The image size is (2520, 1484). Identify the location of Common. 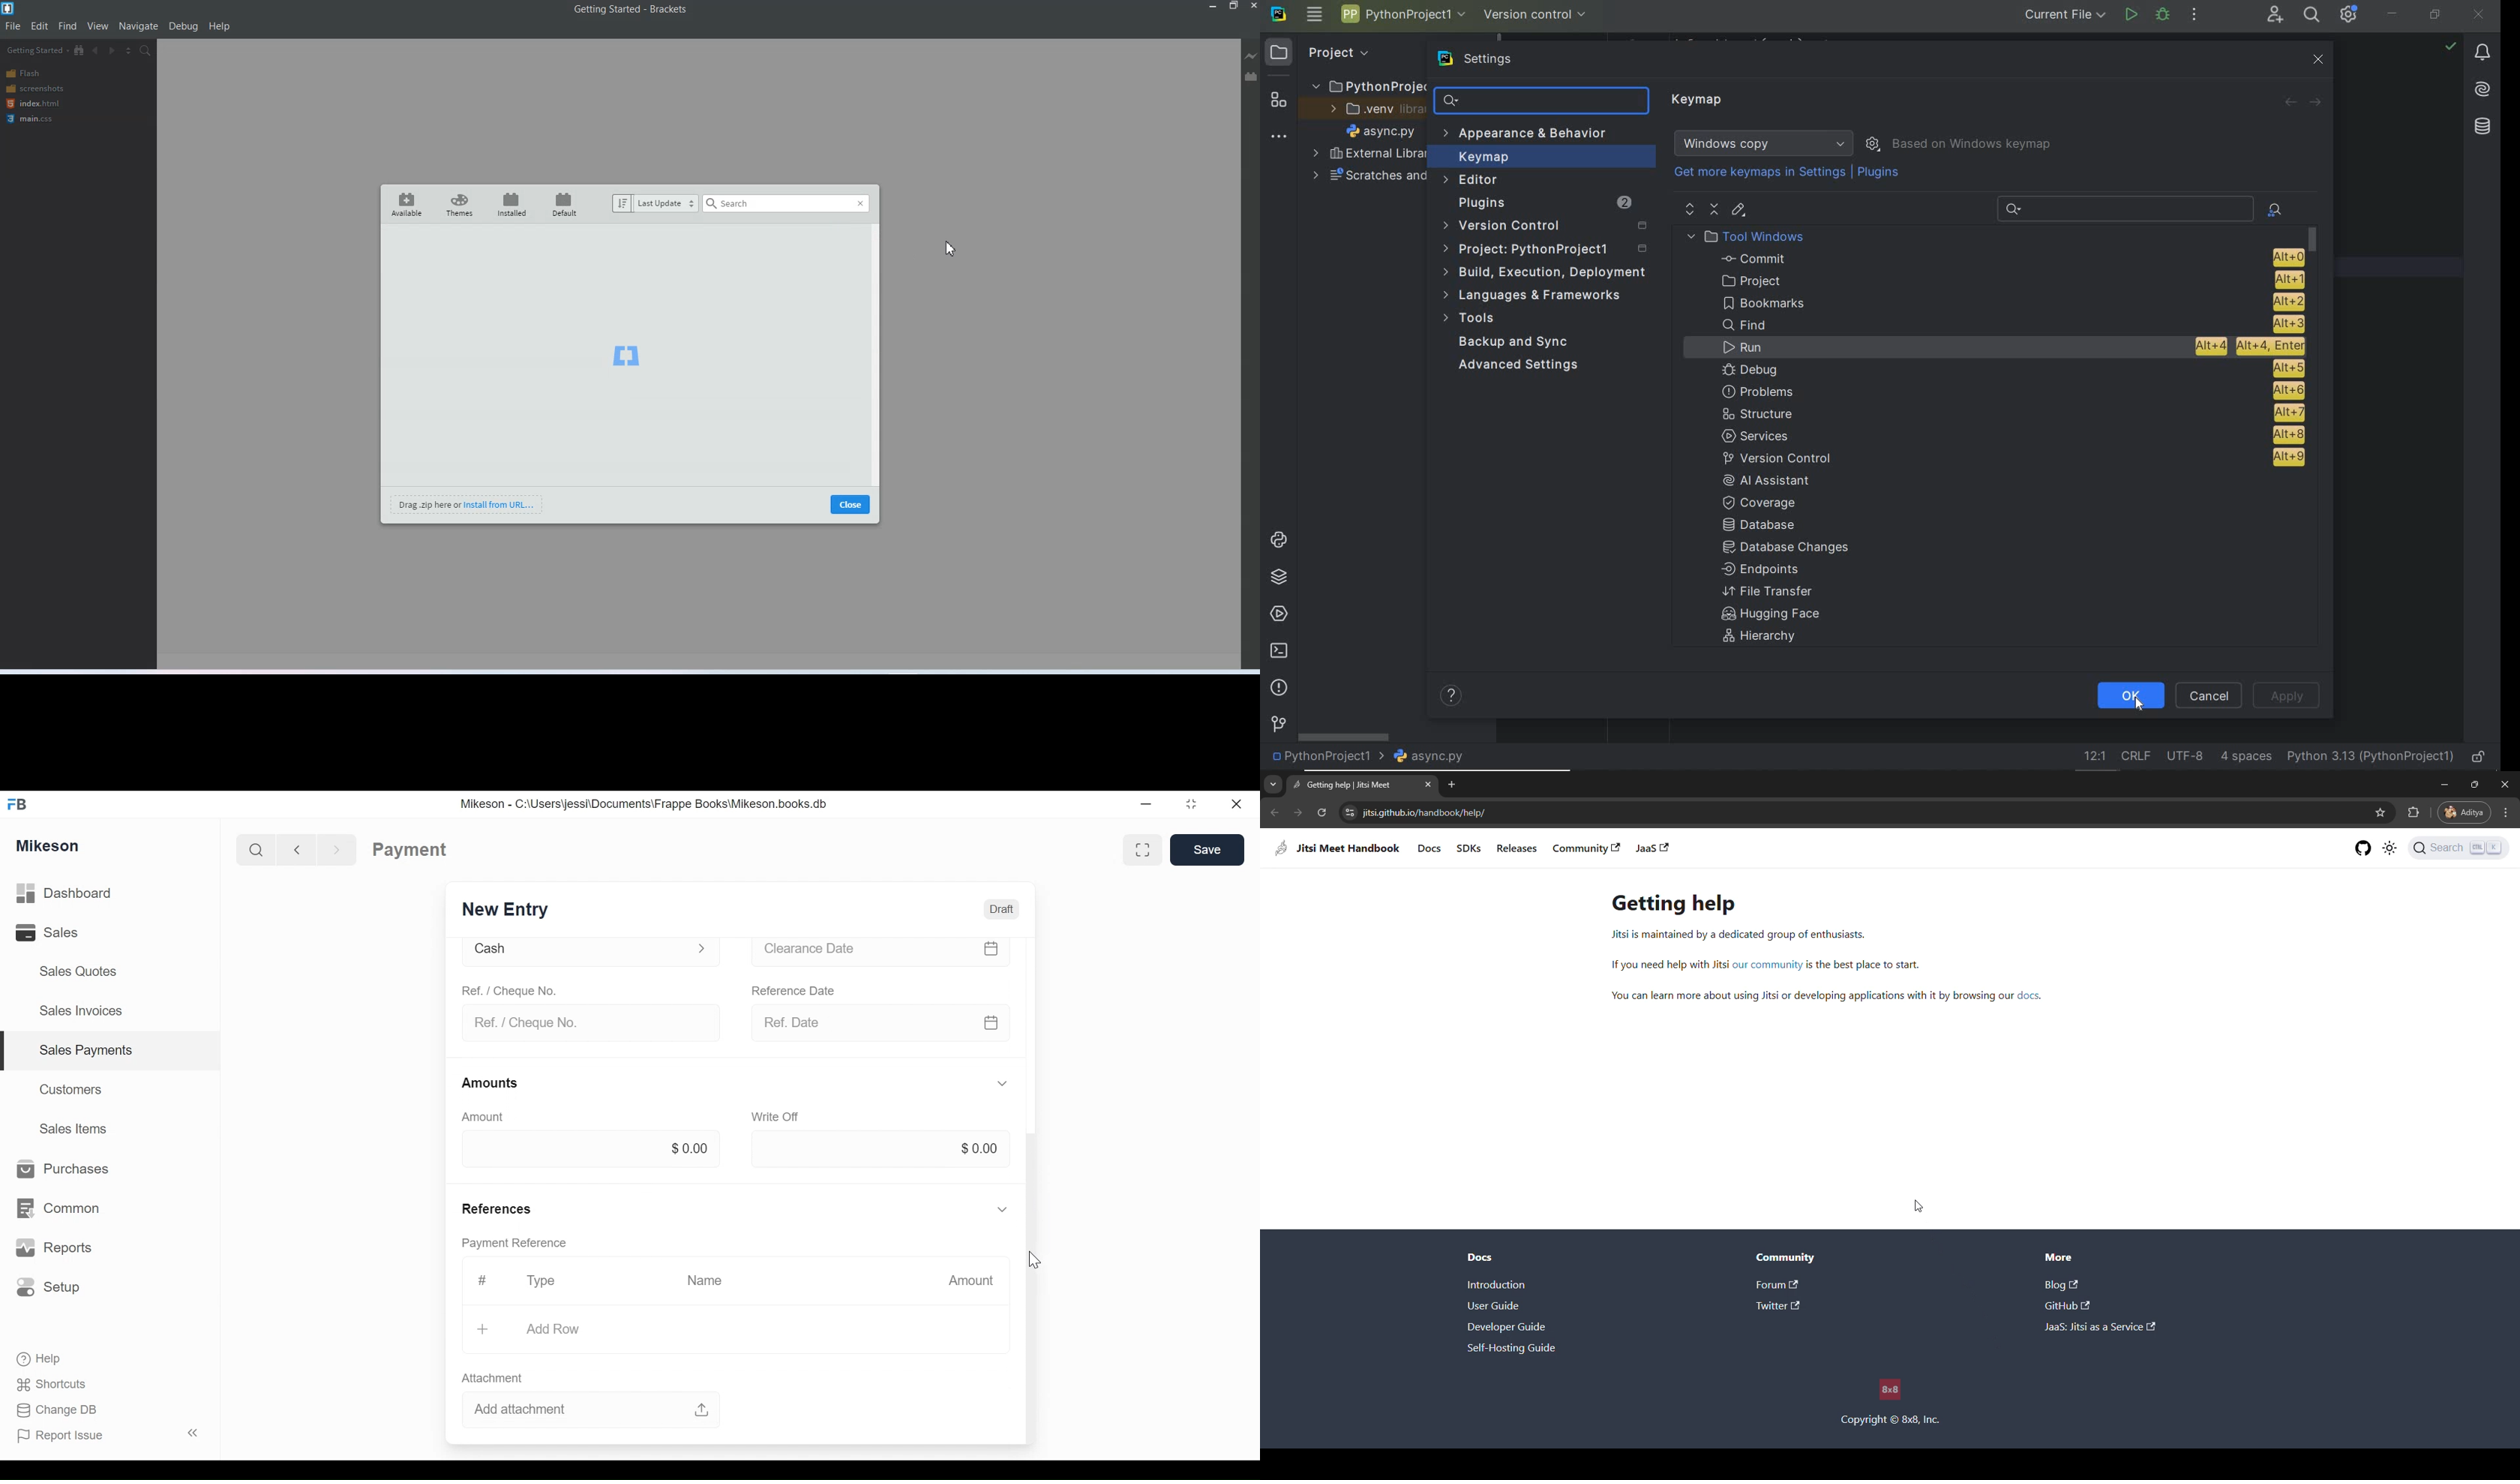
(65, 1202).